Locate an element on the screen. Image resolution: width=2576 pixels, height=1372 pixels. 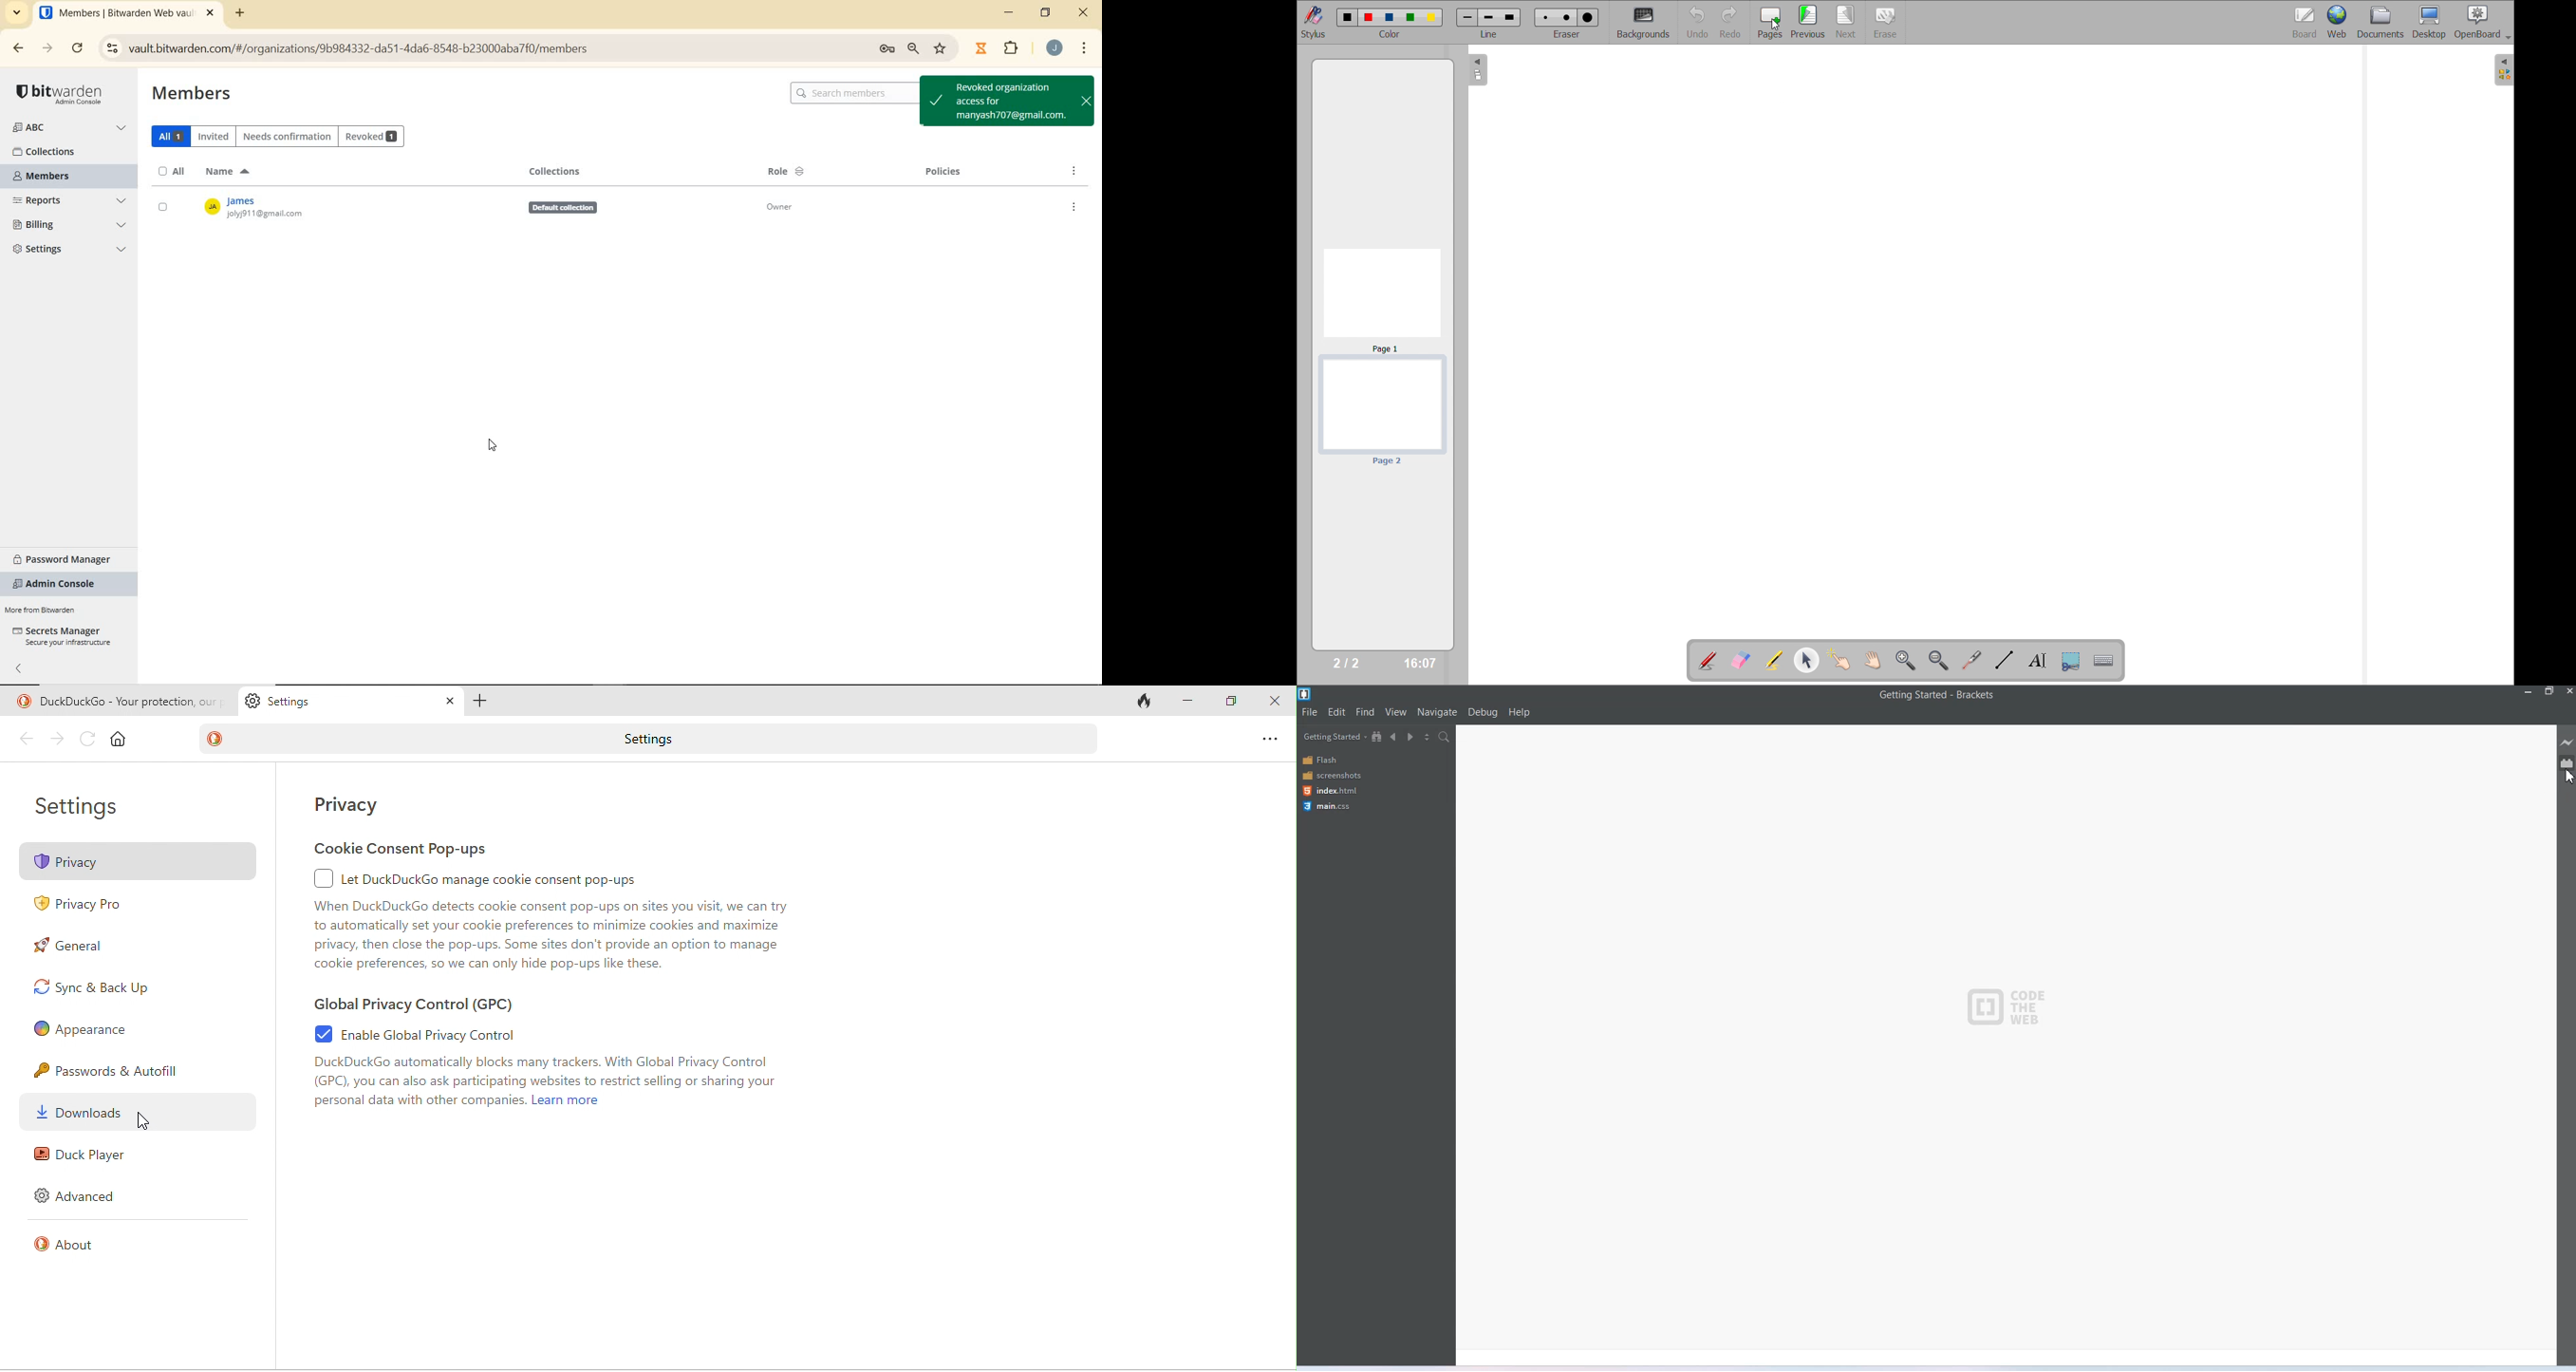
Q search members is located at coordinates (847, 93).